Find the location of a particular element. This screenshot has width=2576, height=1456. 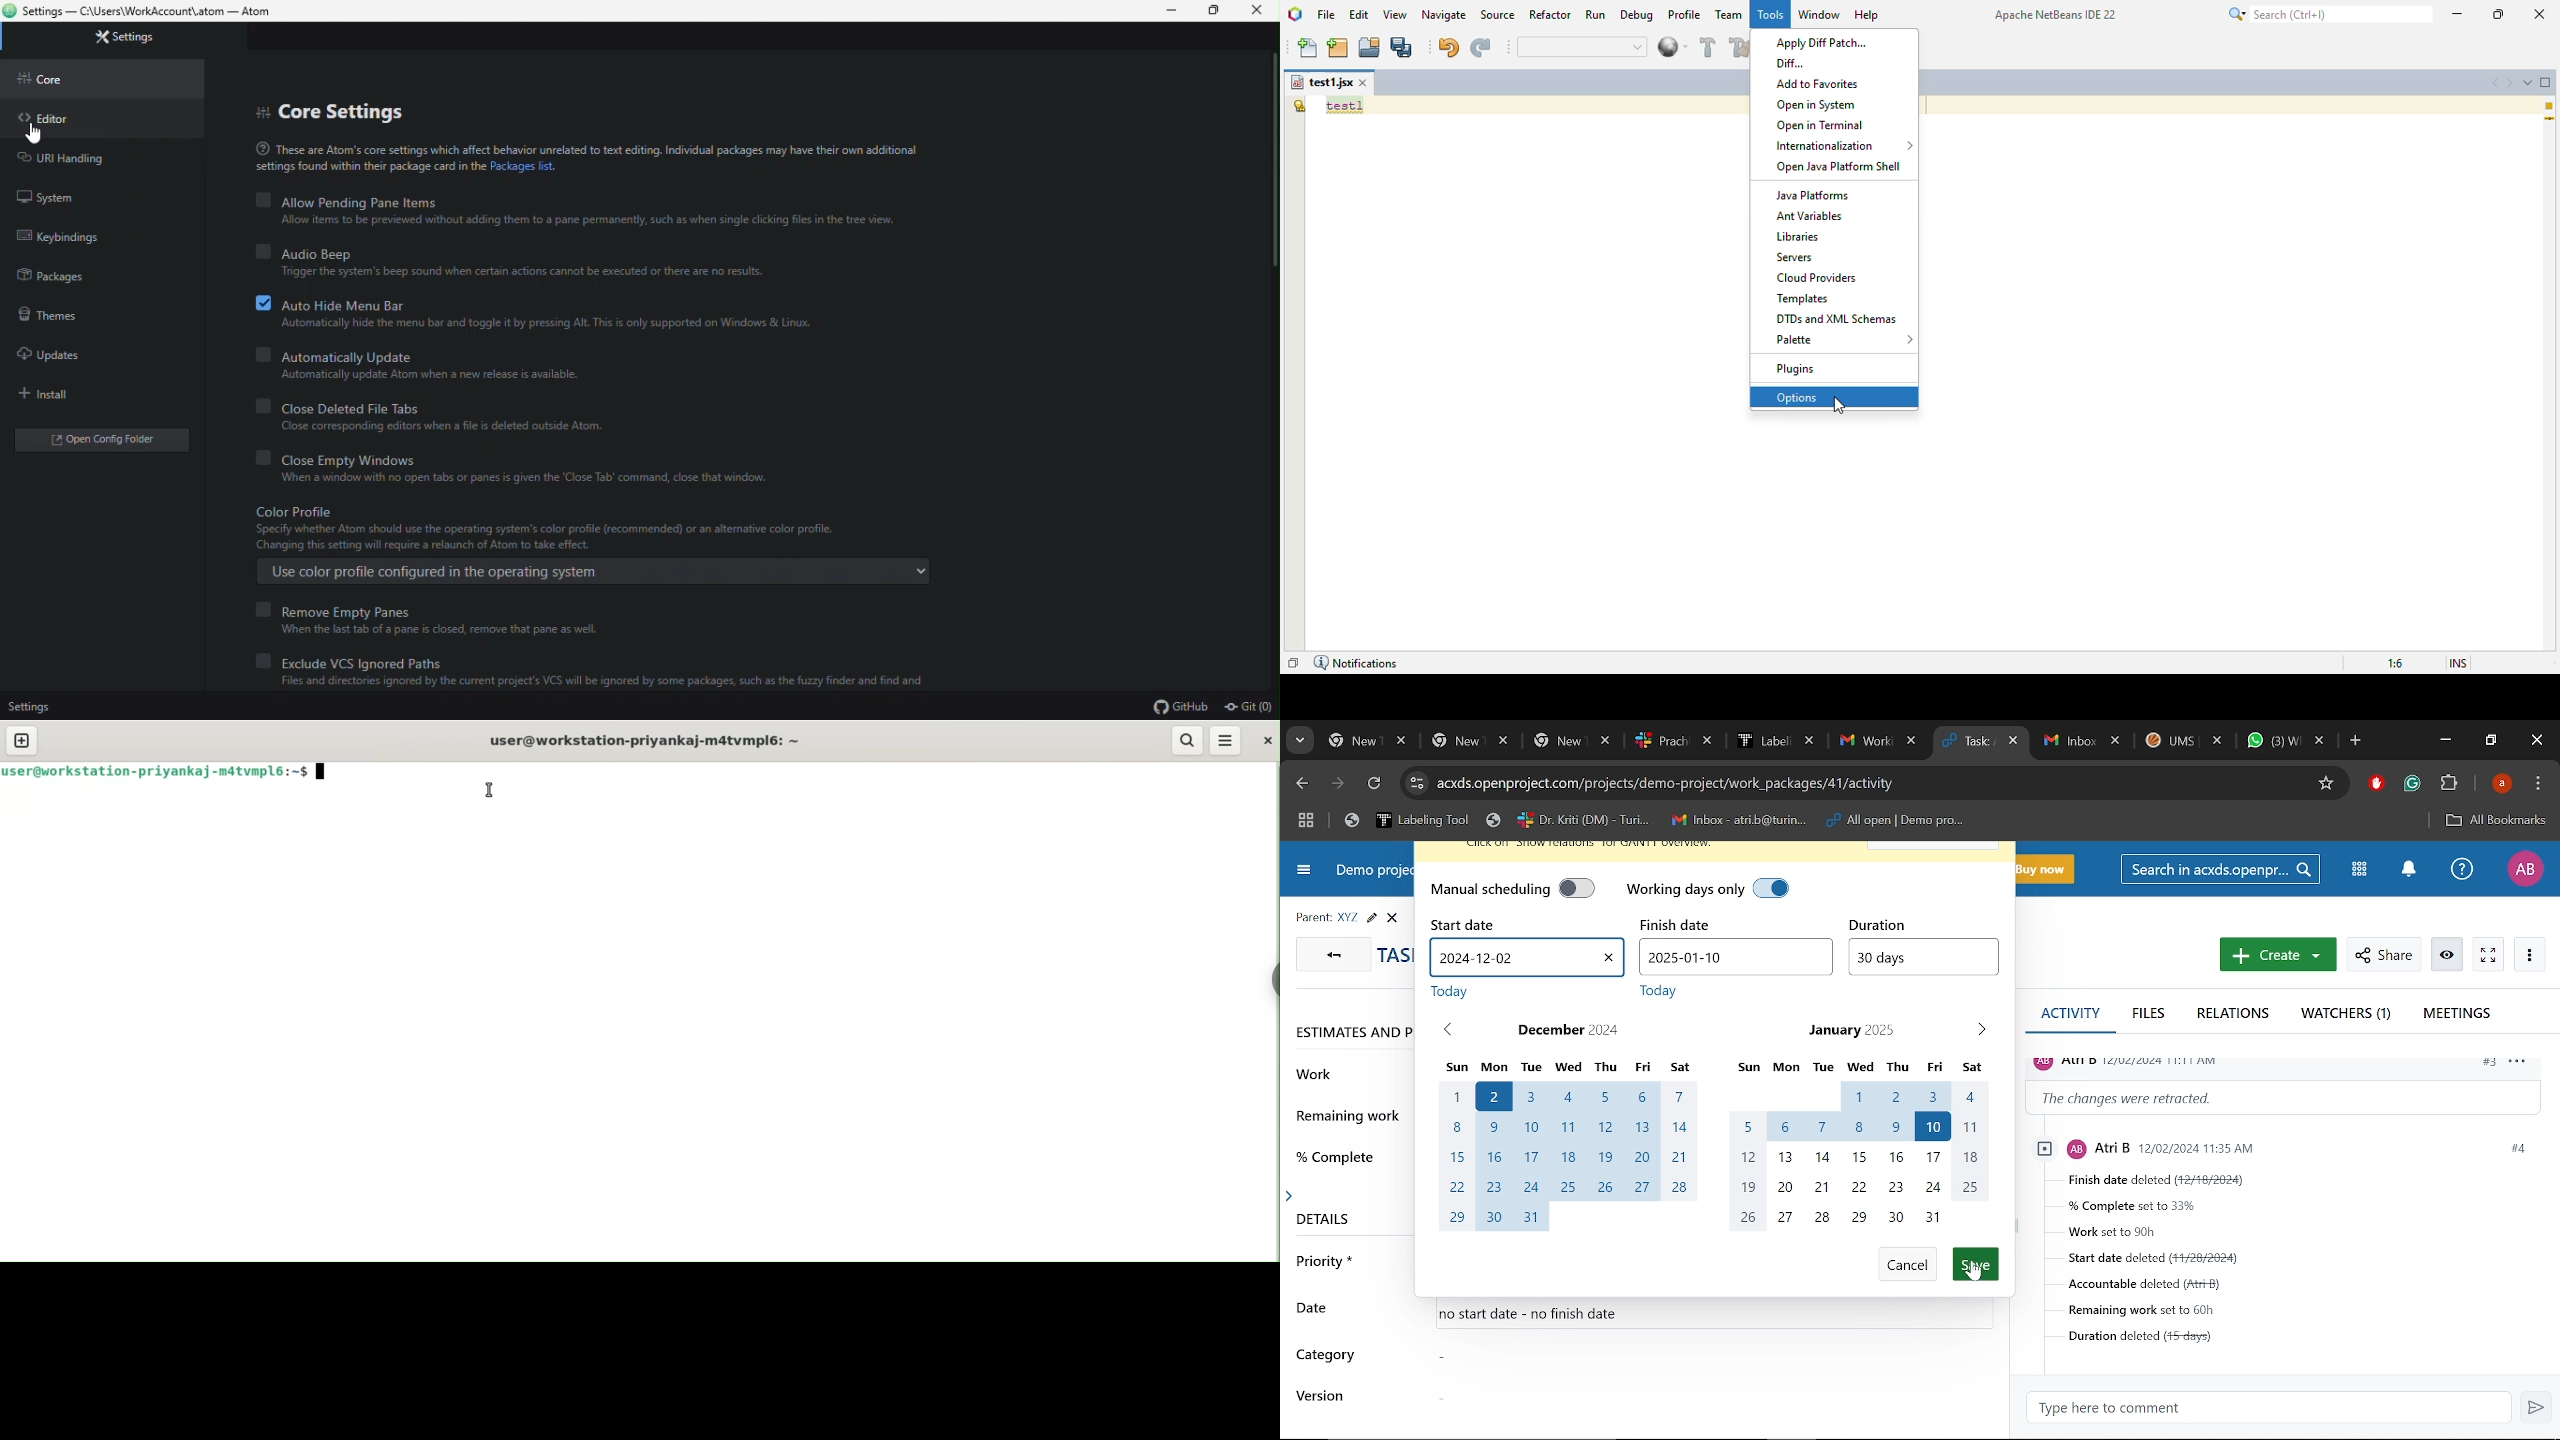

Packages is located at coordinates (57, 277).